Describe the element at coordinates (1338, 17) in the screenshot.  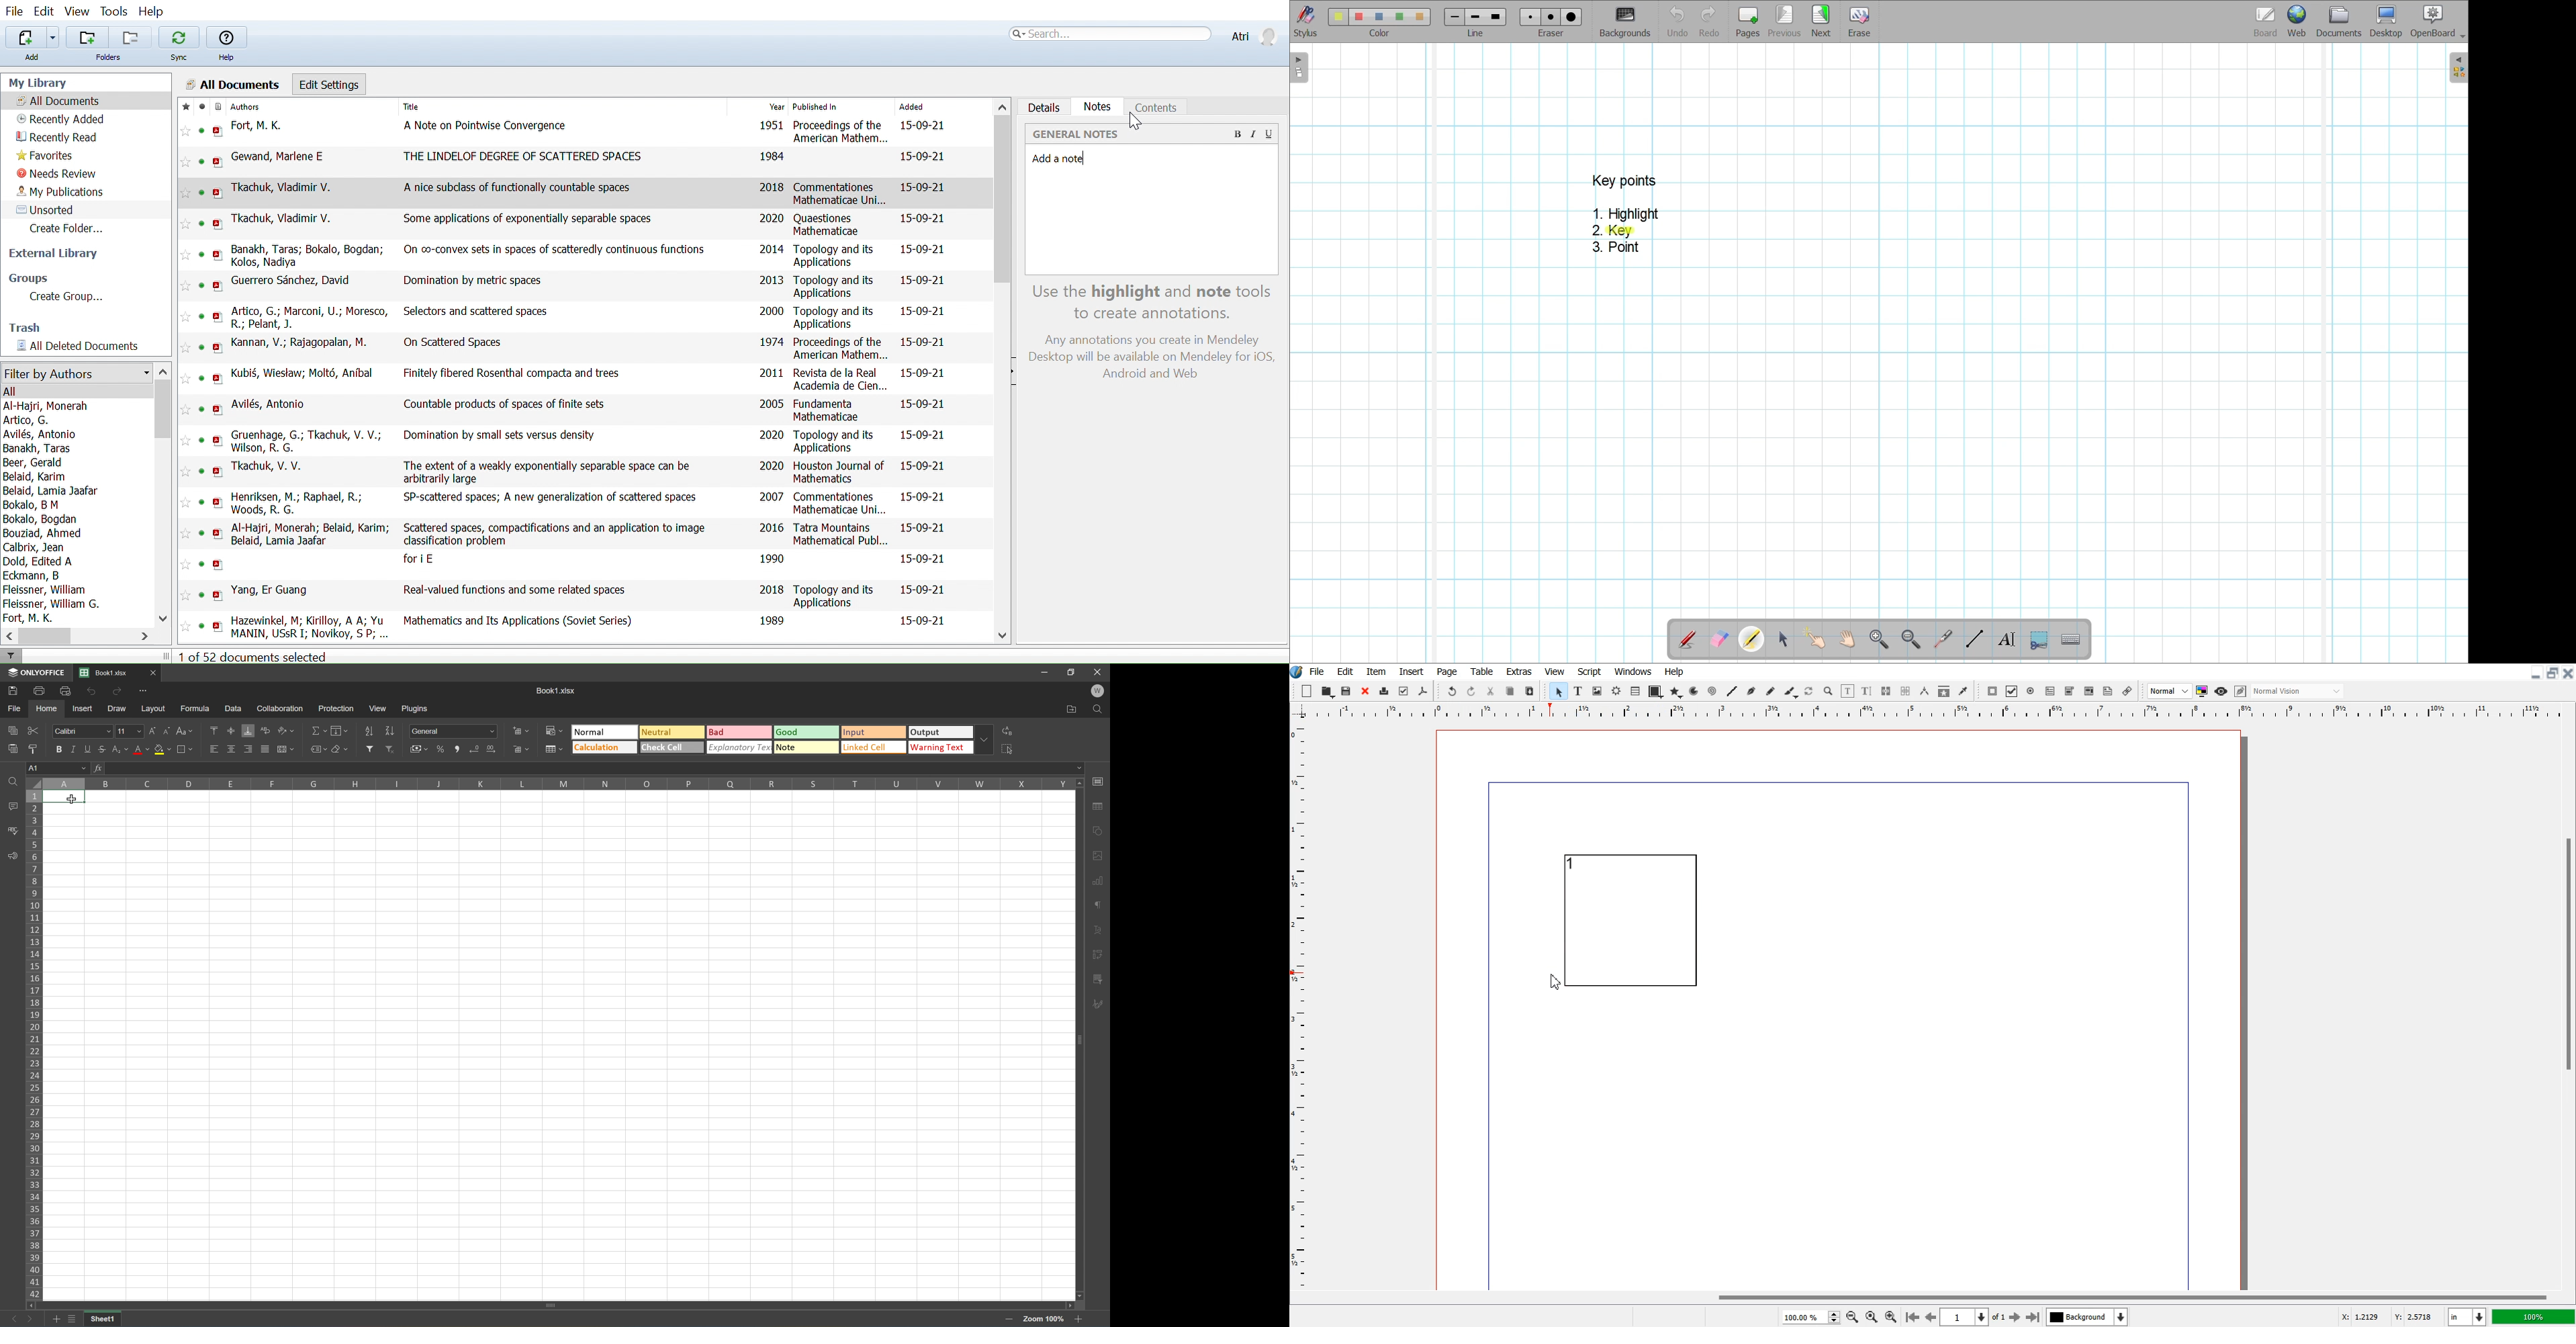
I see `Color 1` at that location.